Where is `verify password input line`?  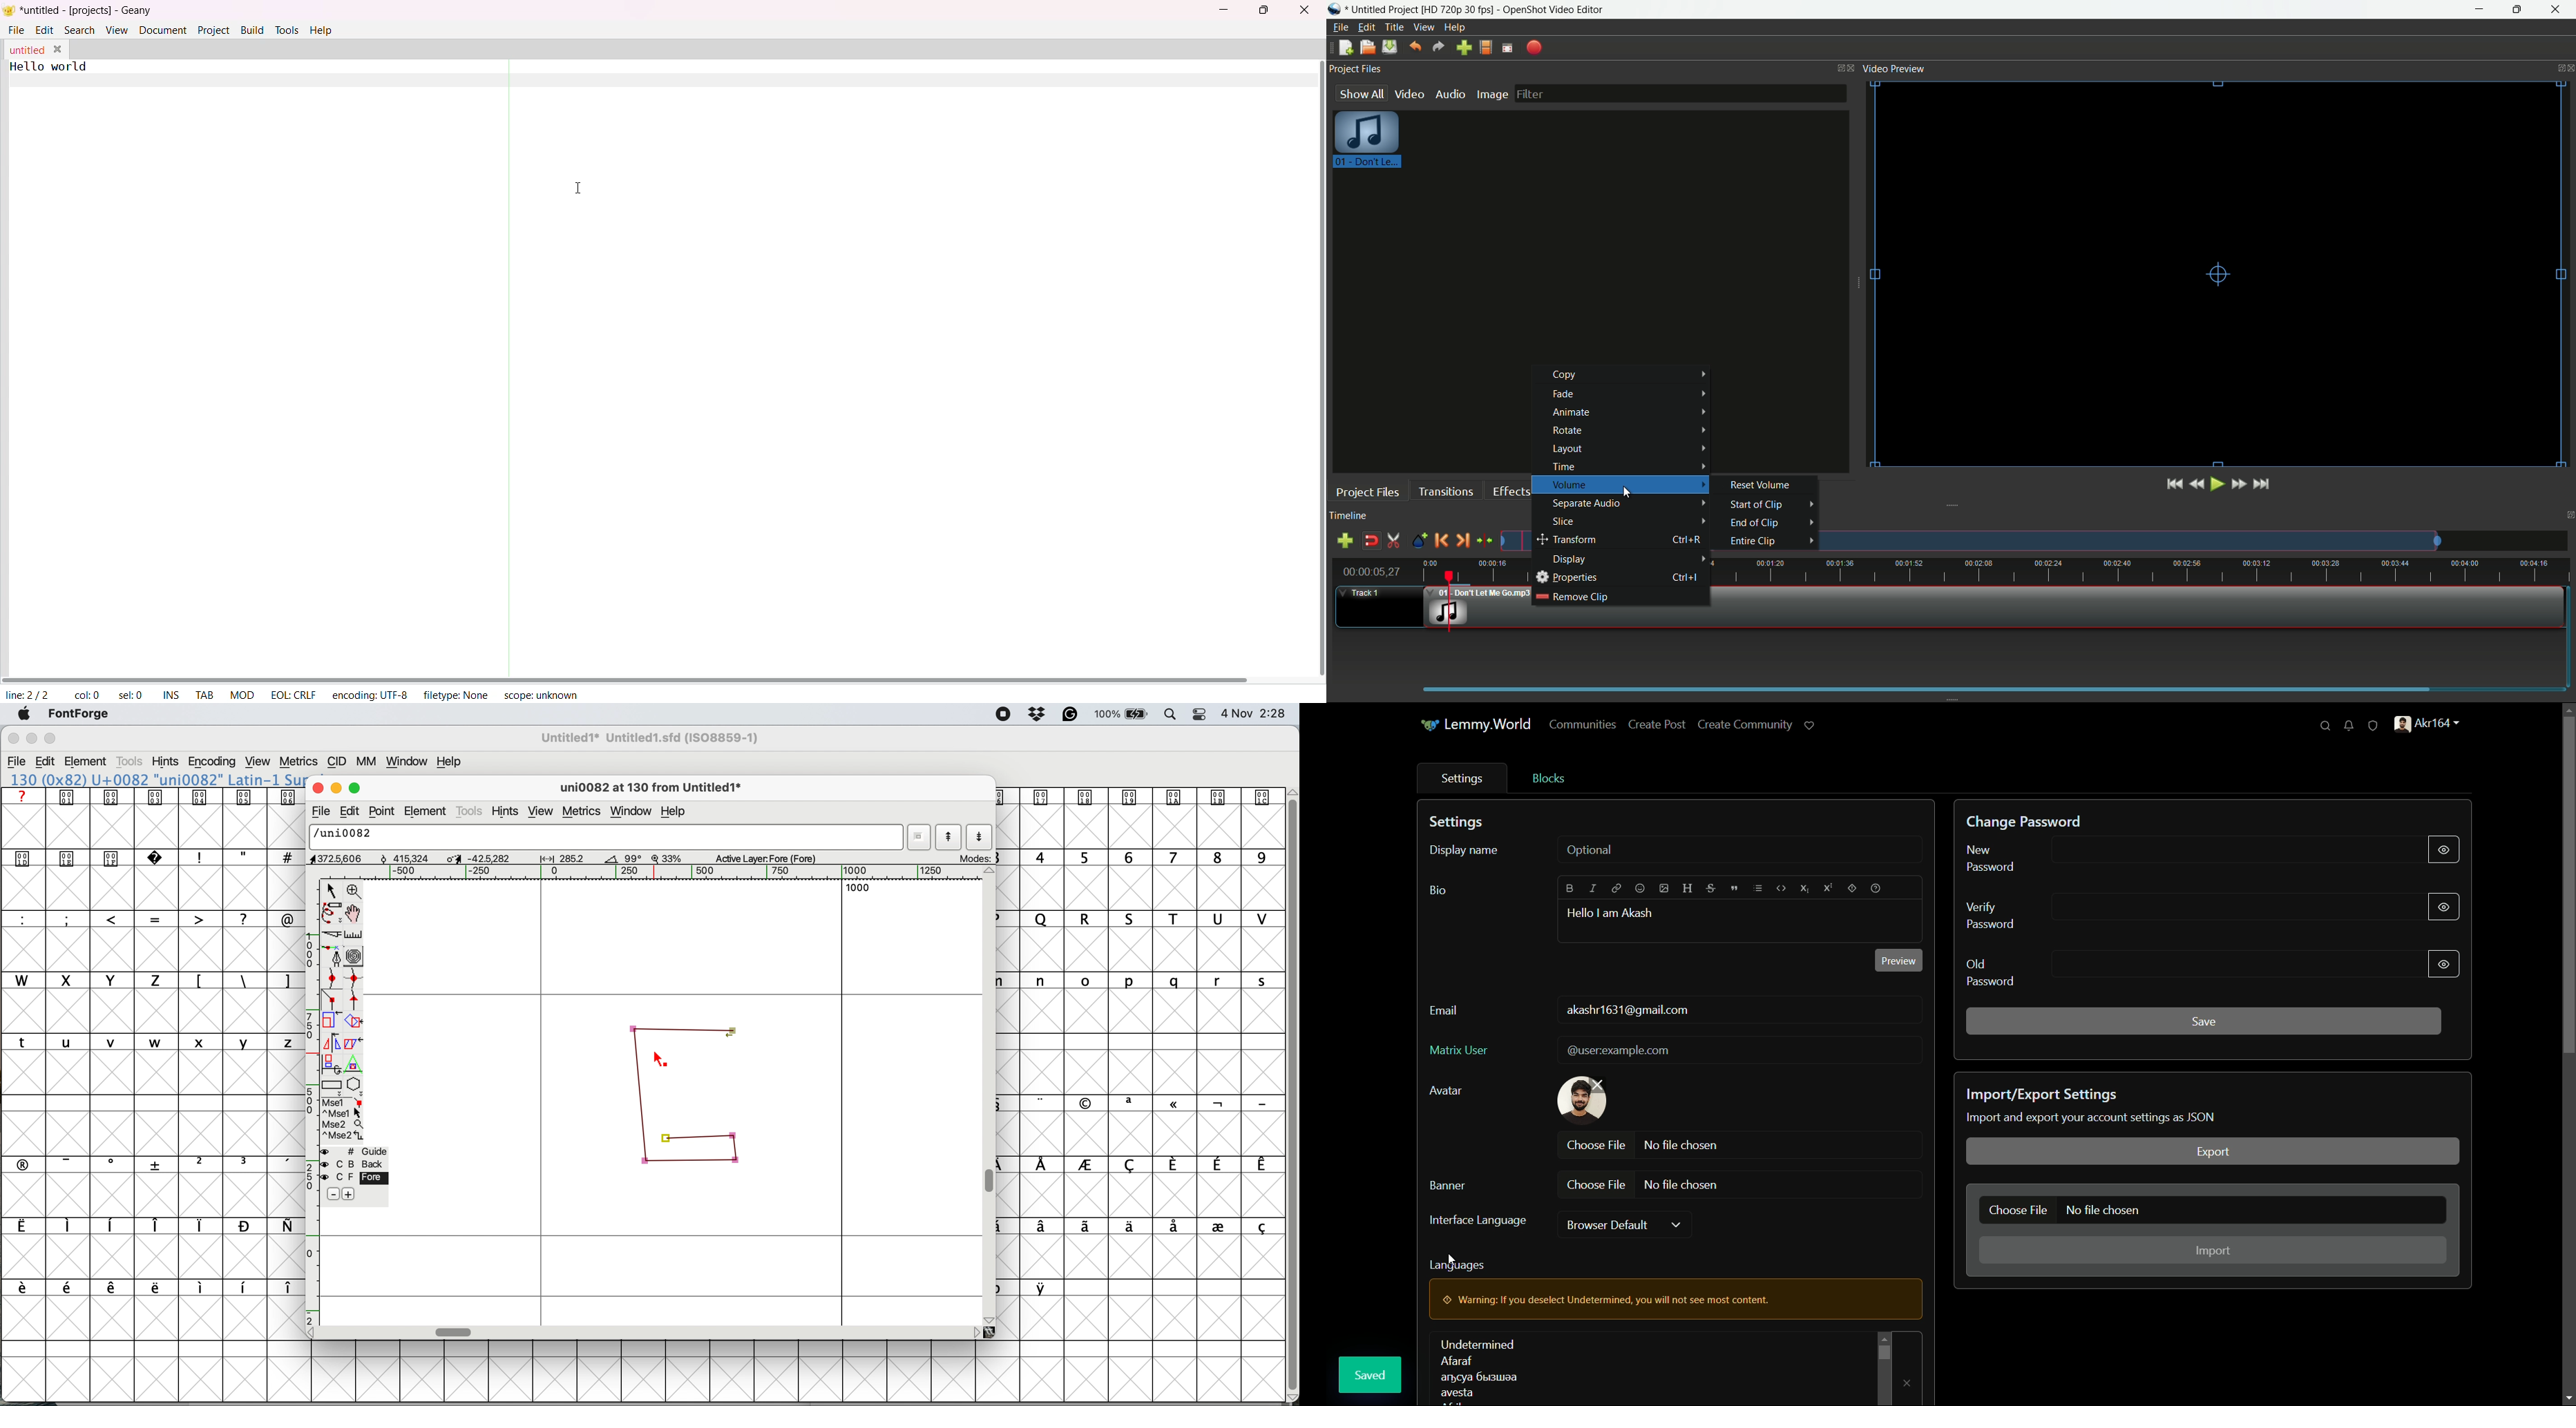
verify password input line is located at coordinates (2239, 907).